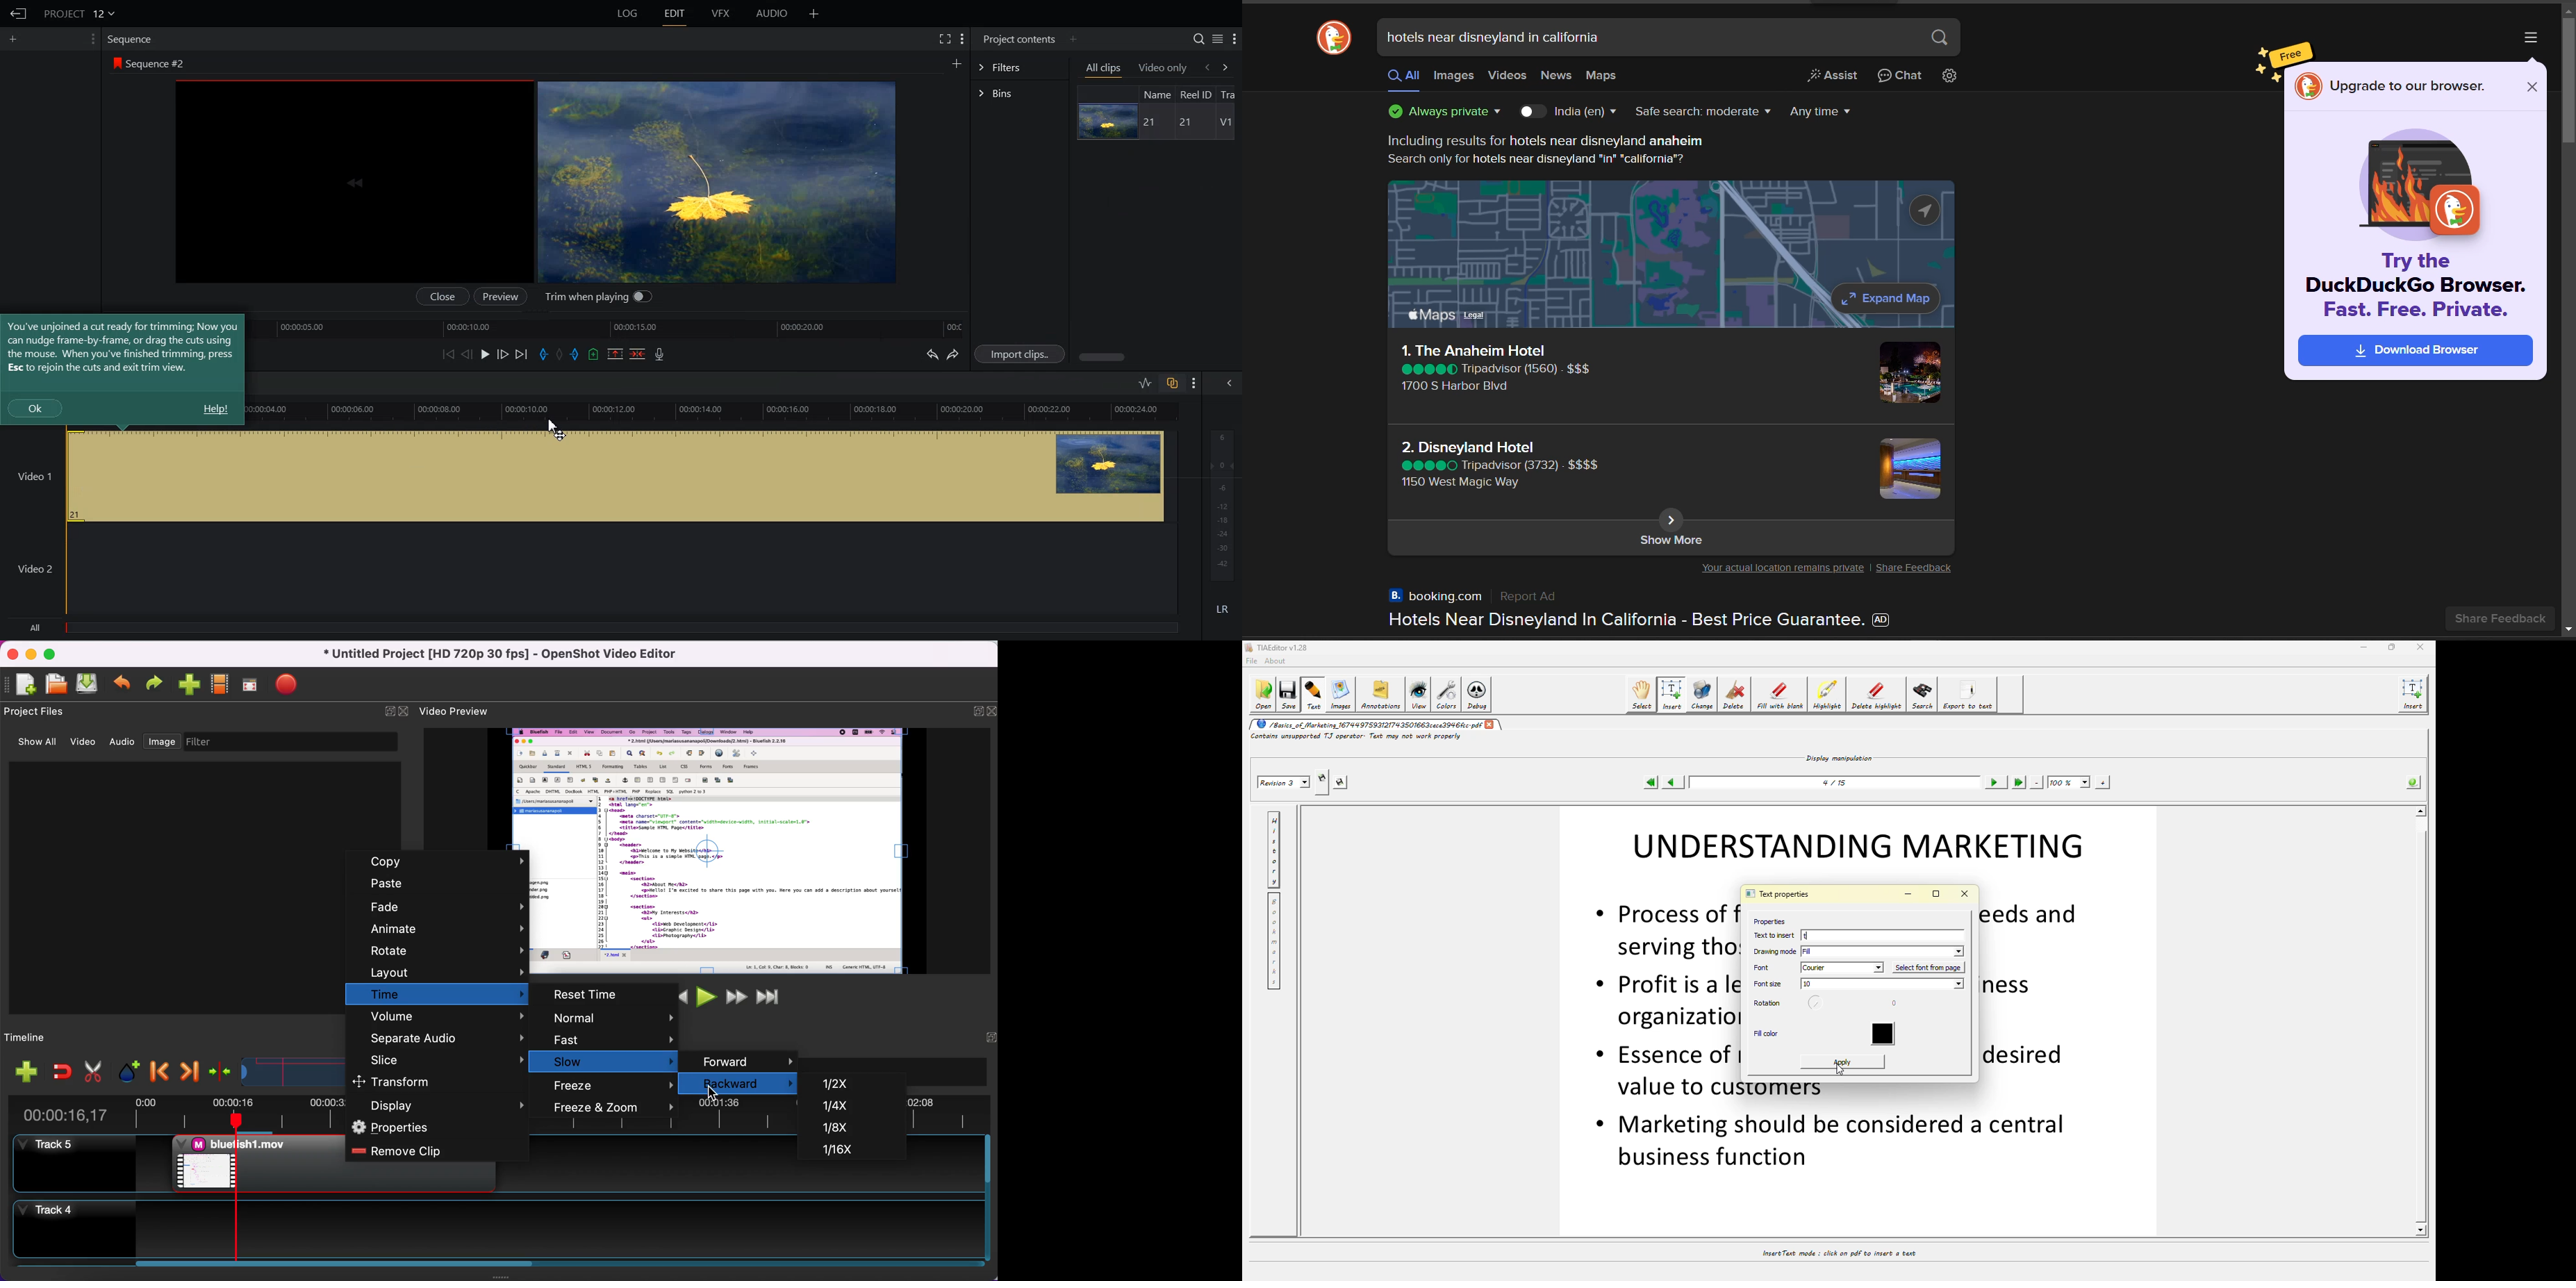 The image size is (2576, 1288). Describe the element at coordinates (356, 182) in the screenshot. I see `File Preview` at that location.